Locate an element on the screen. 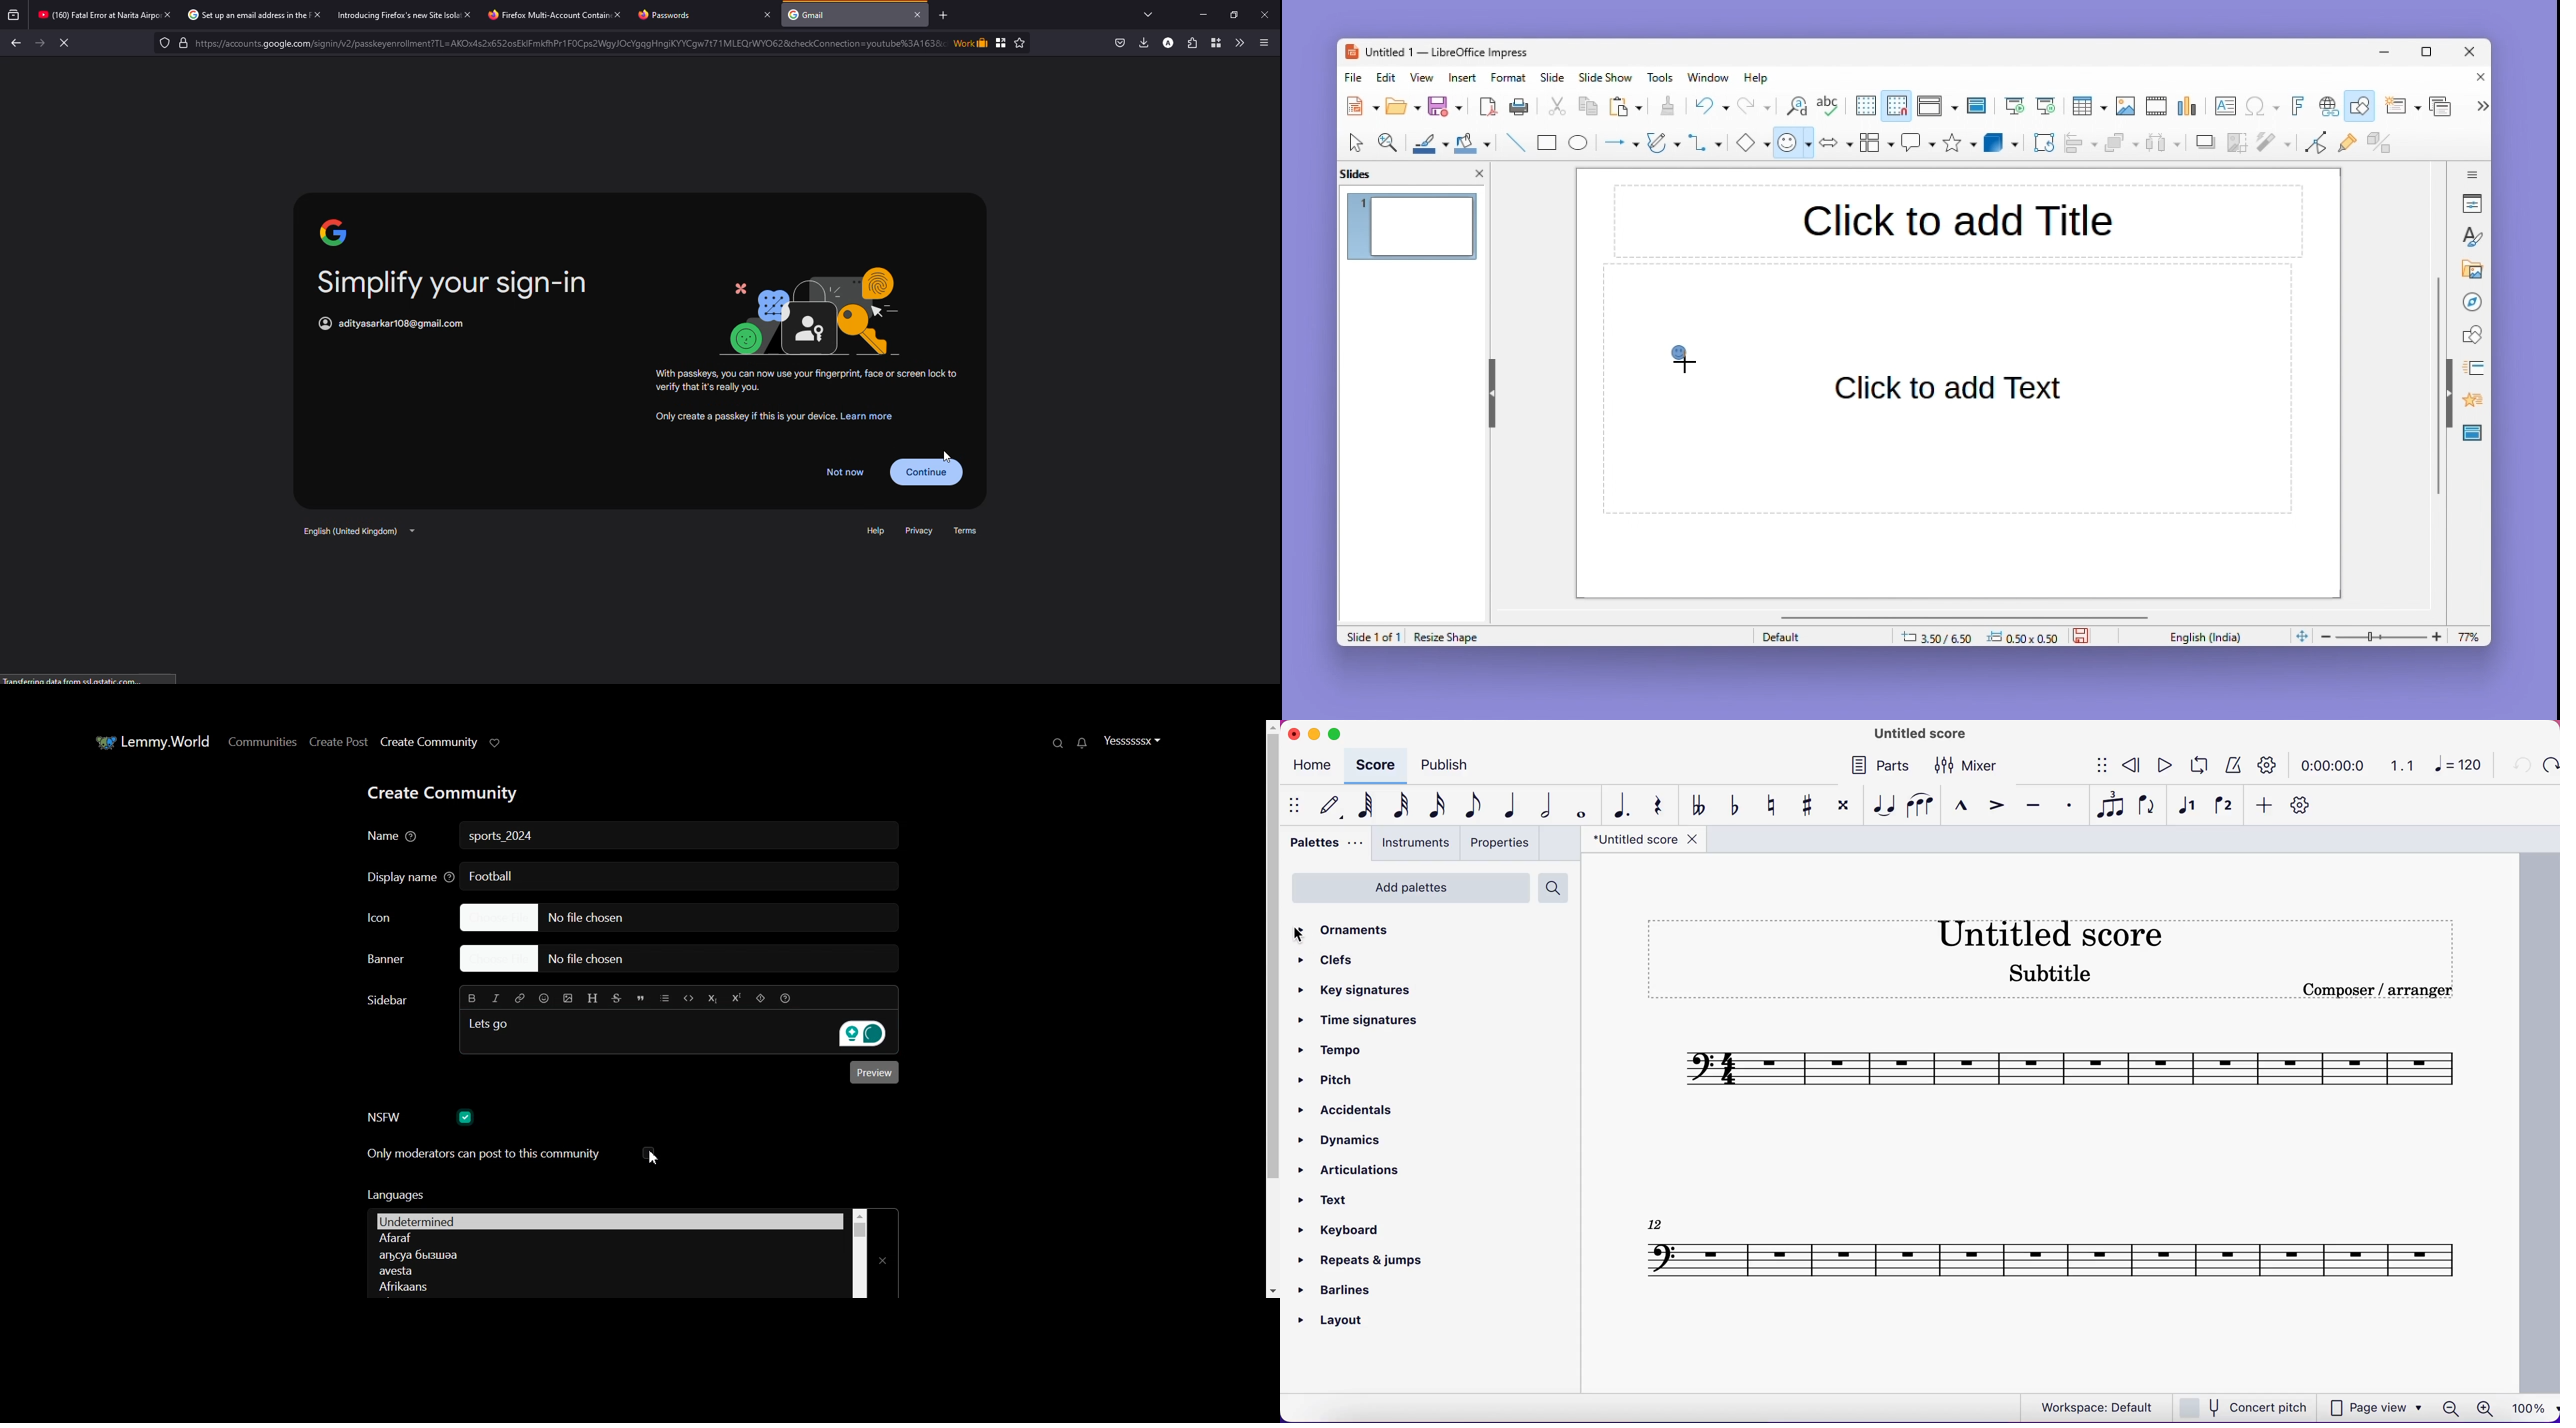  keyboard is located at coordinates (1342, 1232).